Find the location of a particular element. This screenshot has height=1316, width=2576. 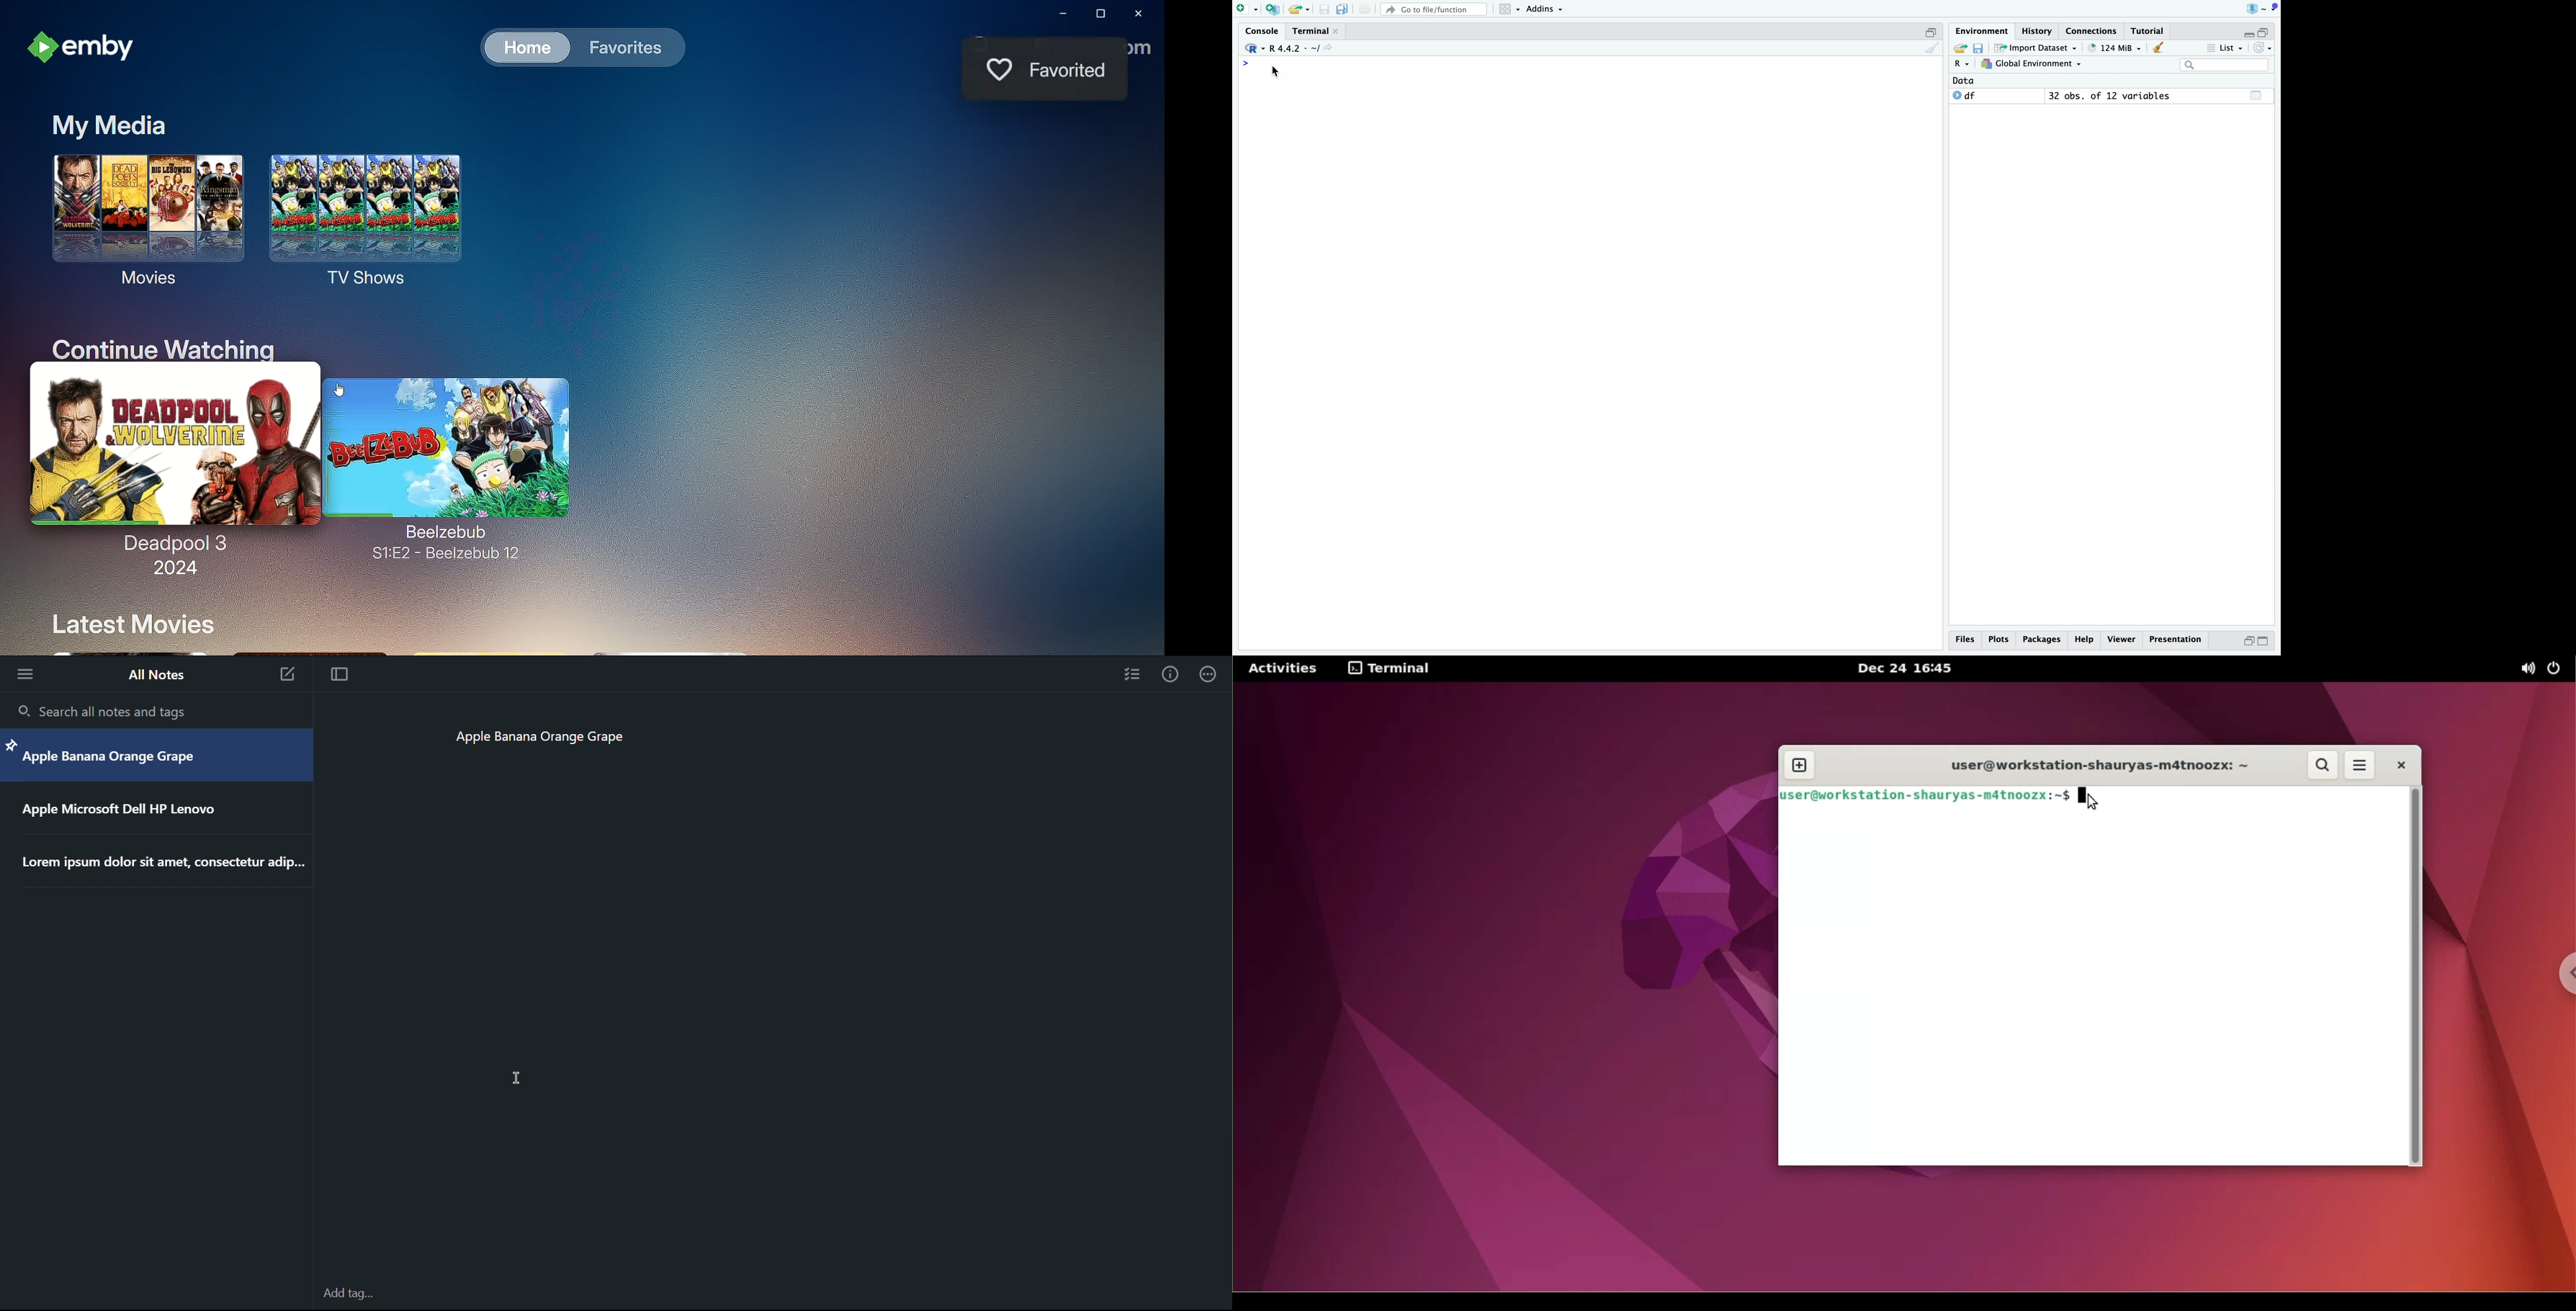

apple Banana Orange Grape is located at coordinates (109, 761).